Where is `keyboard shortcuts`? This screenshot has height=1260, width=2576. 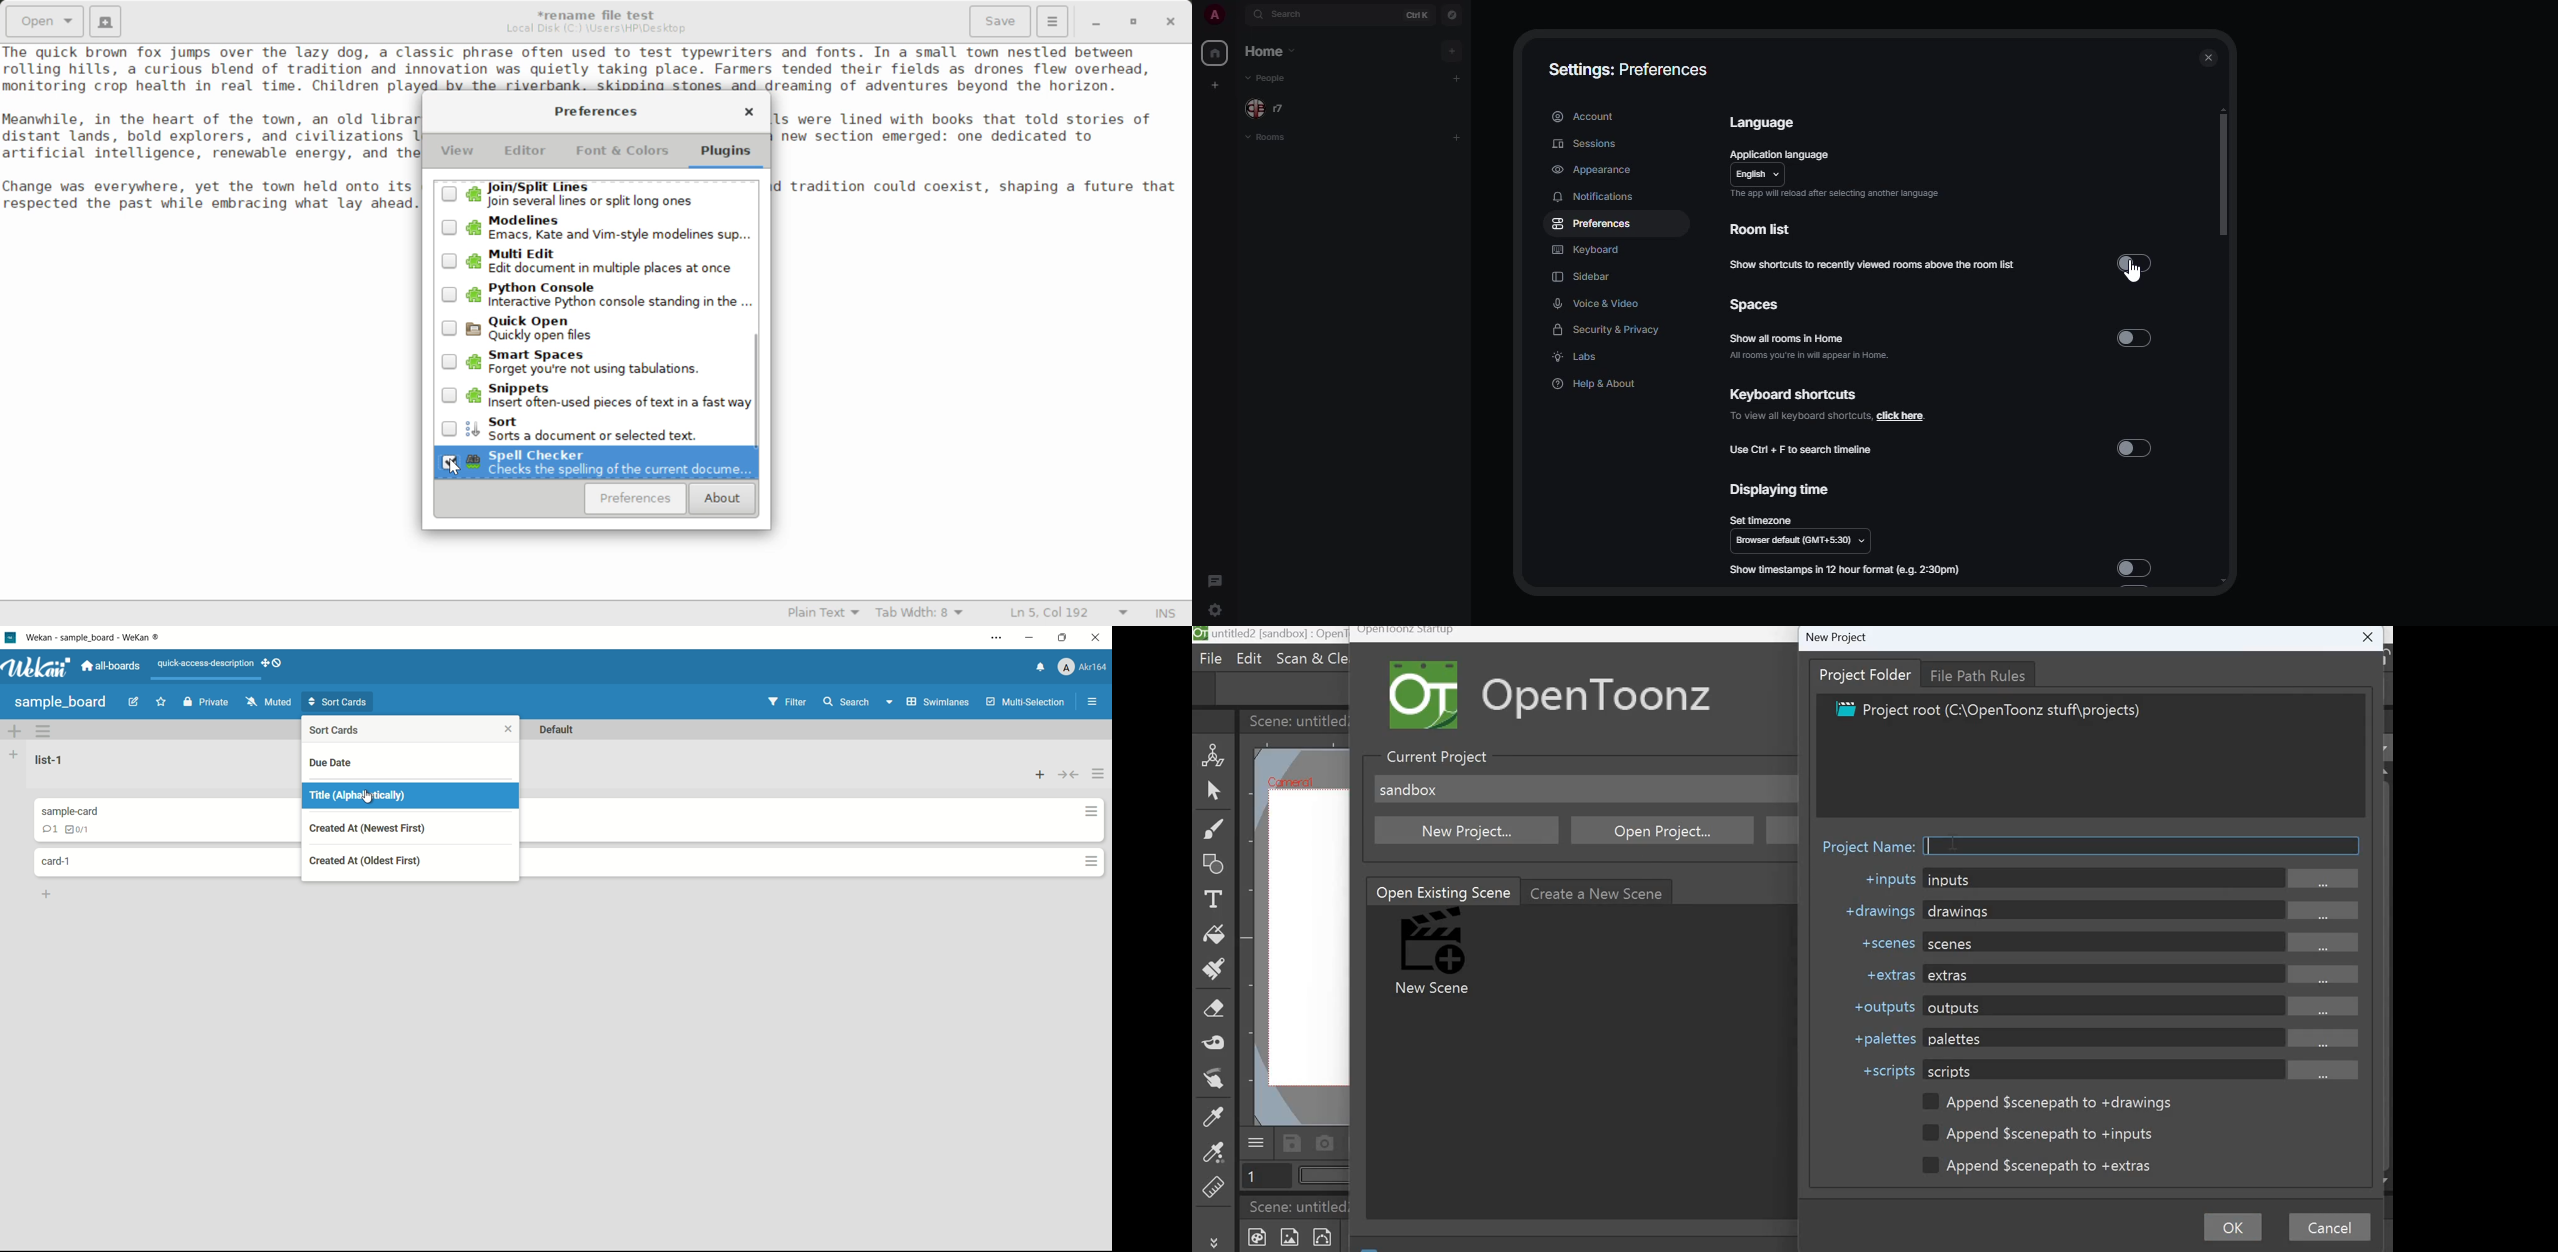 keyboard shortcuts is located at coordinates (1792, 395).